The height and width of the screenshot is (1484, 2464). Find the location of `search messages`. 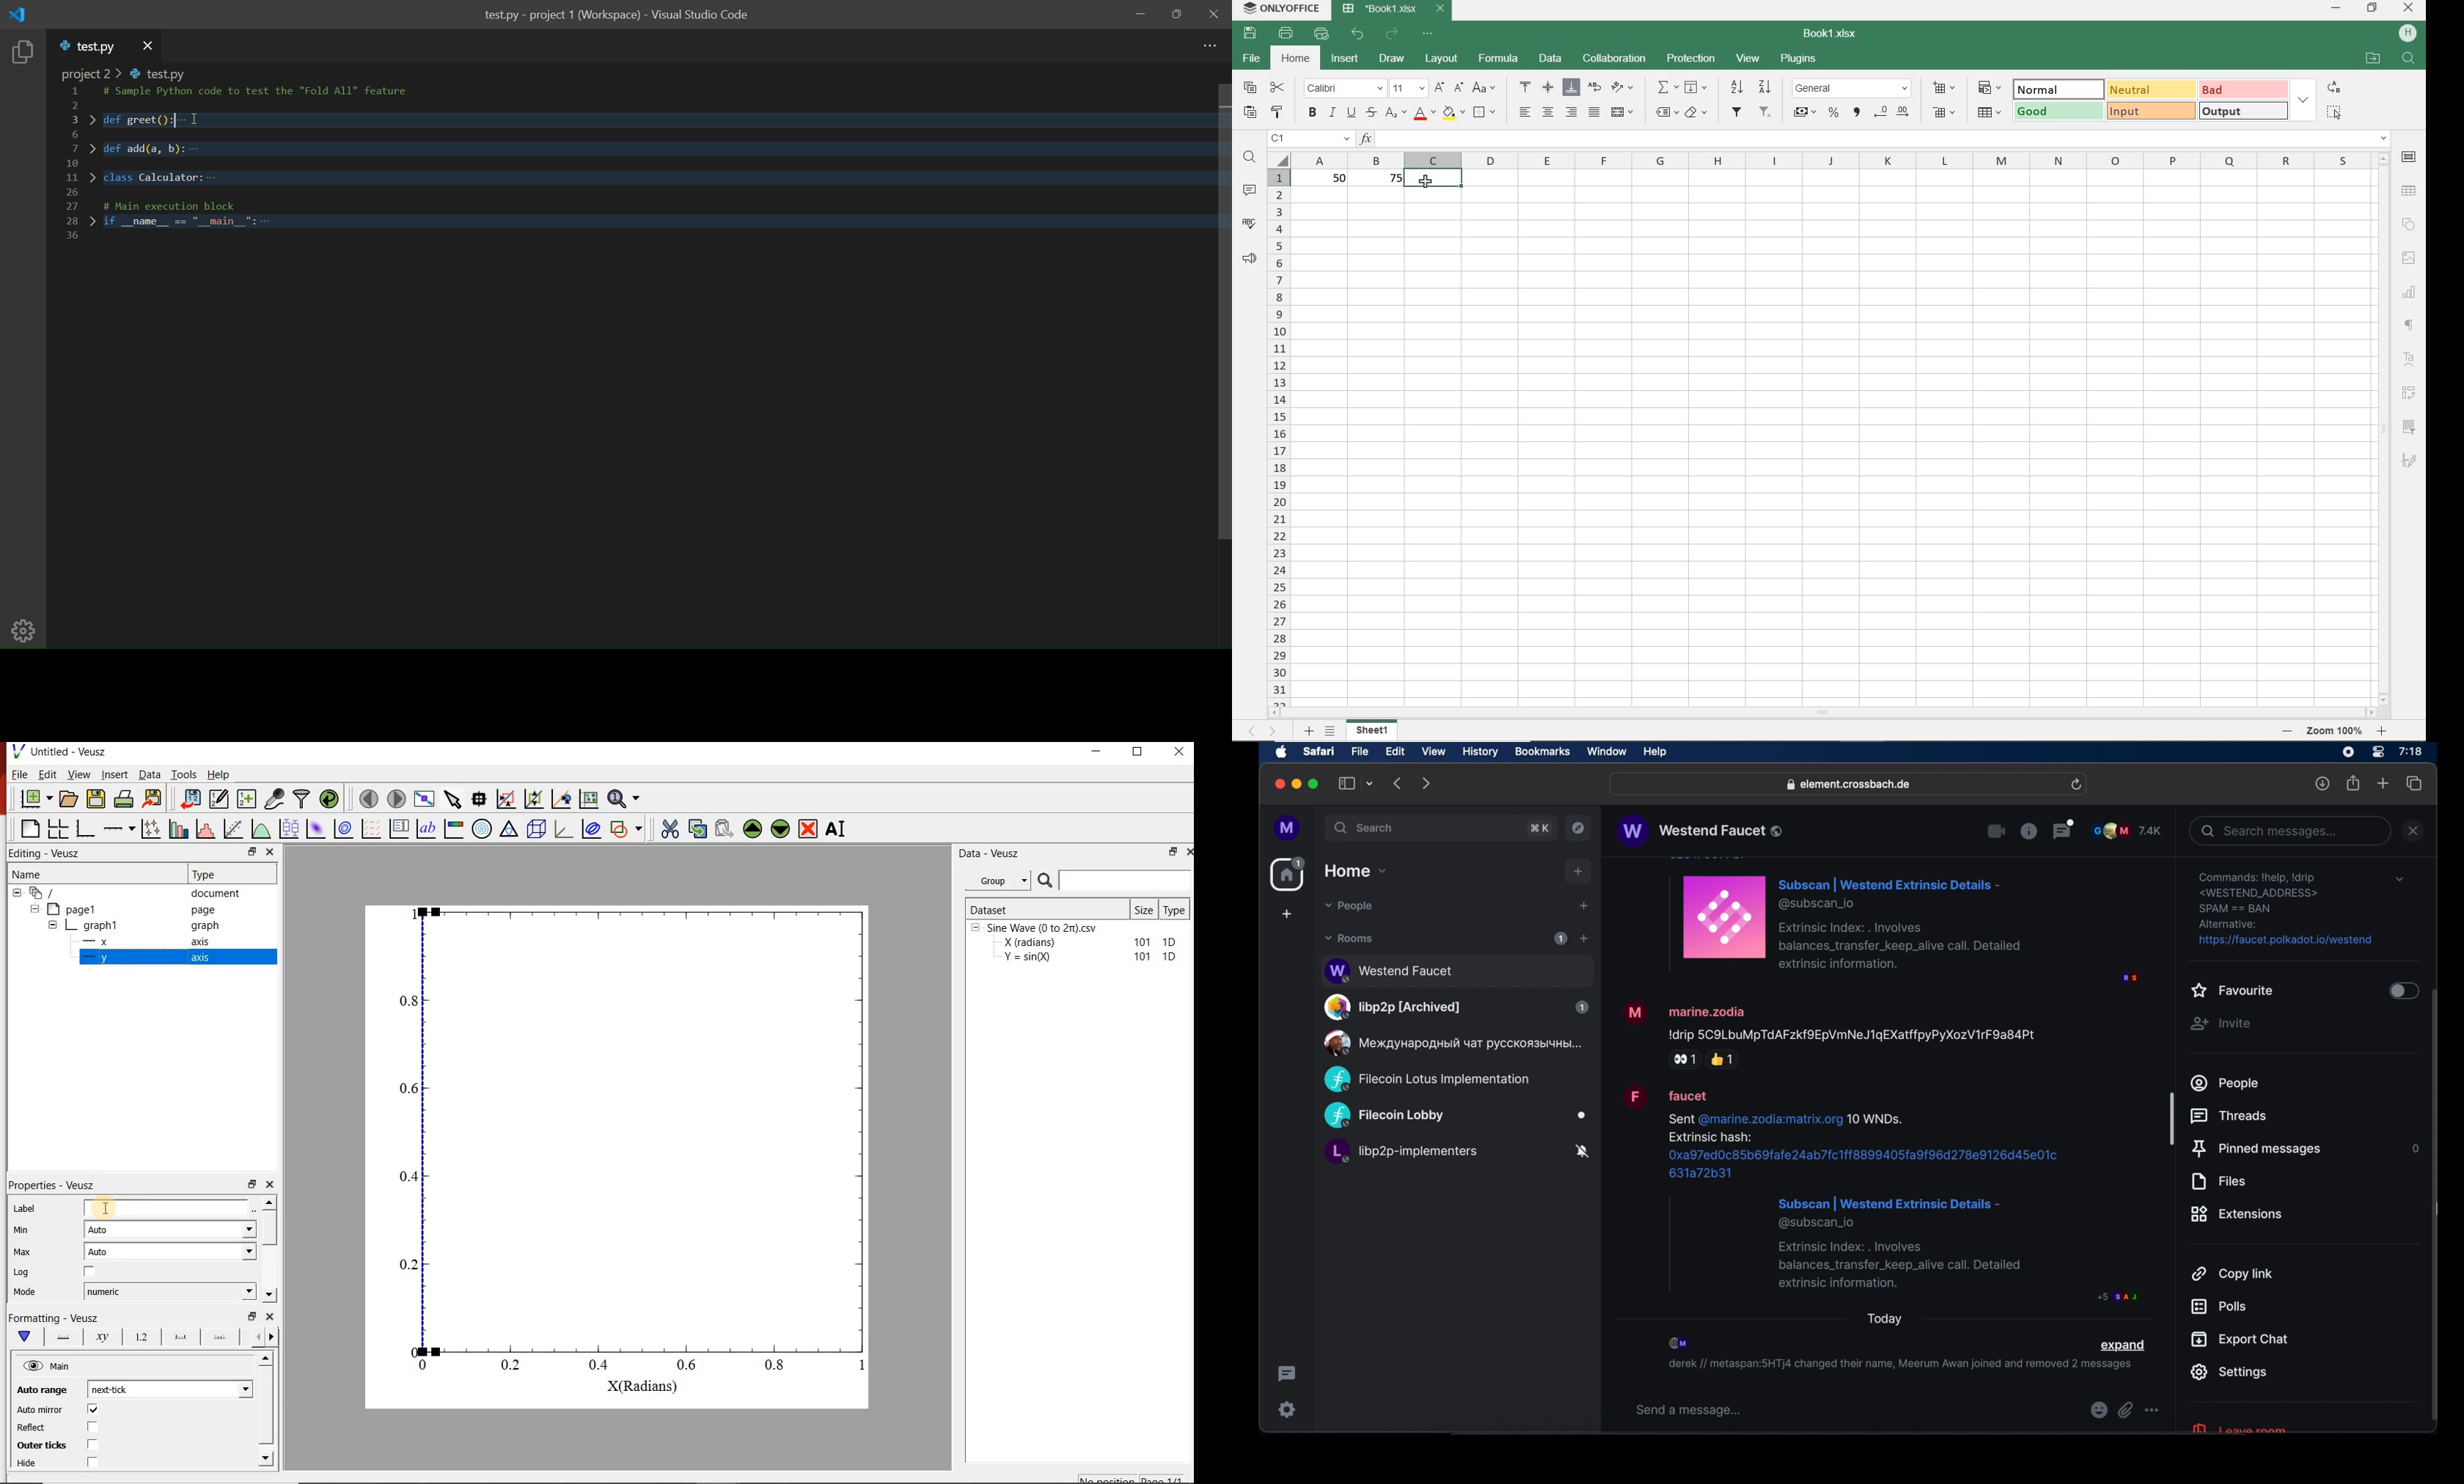

search messages is located at coordinates (2289, 831).